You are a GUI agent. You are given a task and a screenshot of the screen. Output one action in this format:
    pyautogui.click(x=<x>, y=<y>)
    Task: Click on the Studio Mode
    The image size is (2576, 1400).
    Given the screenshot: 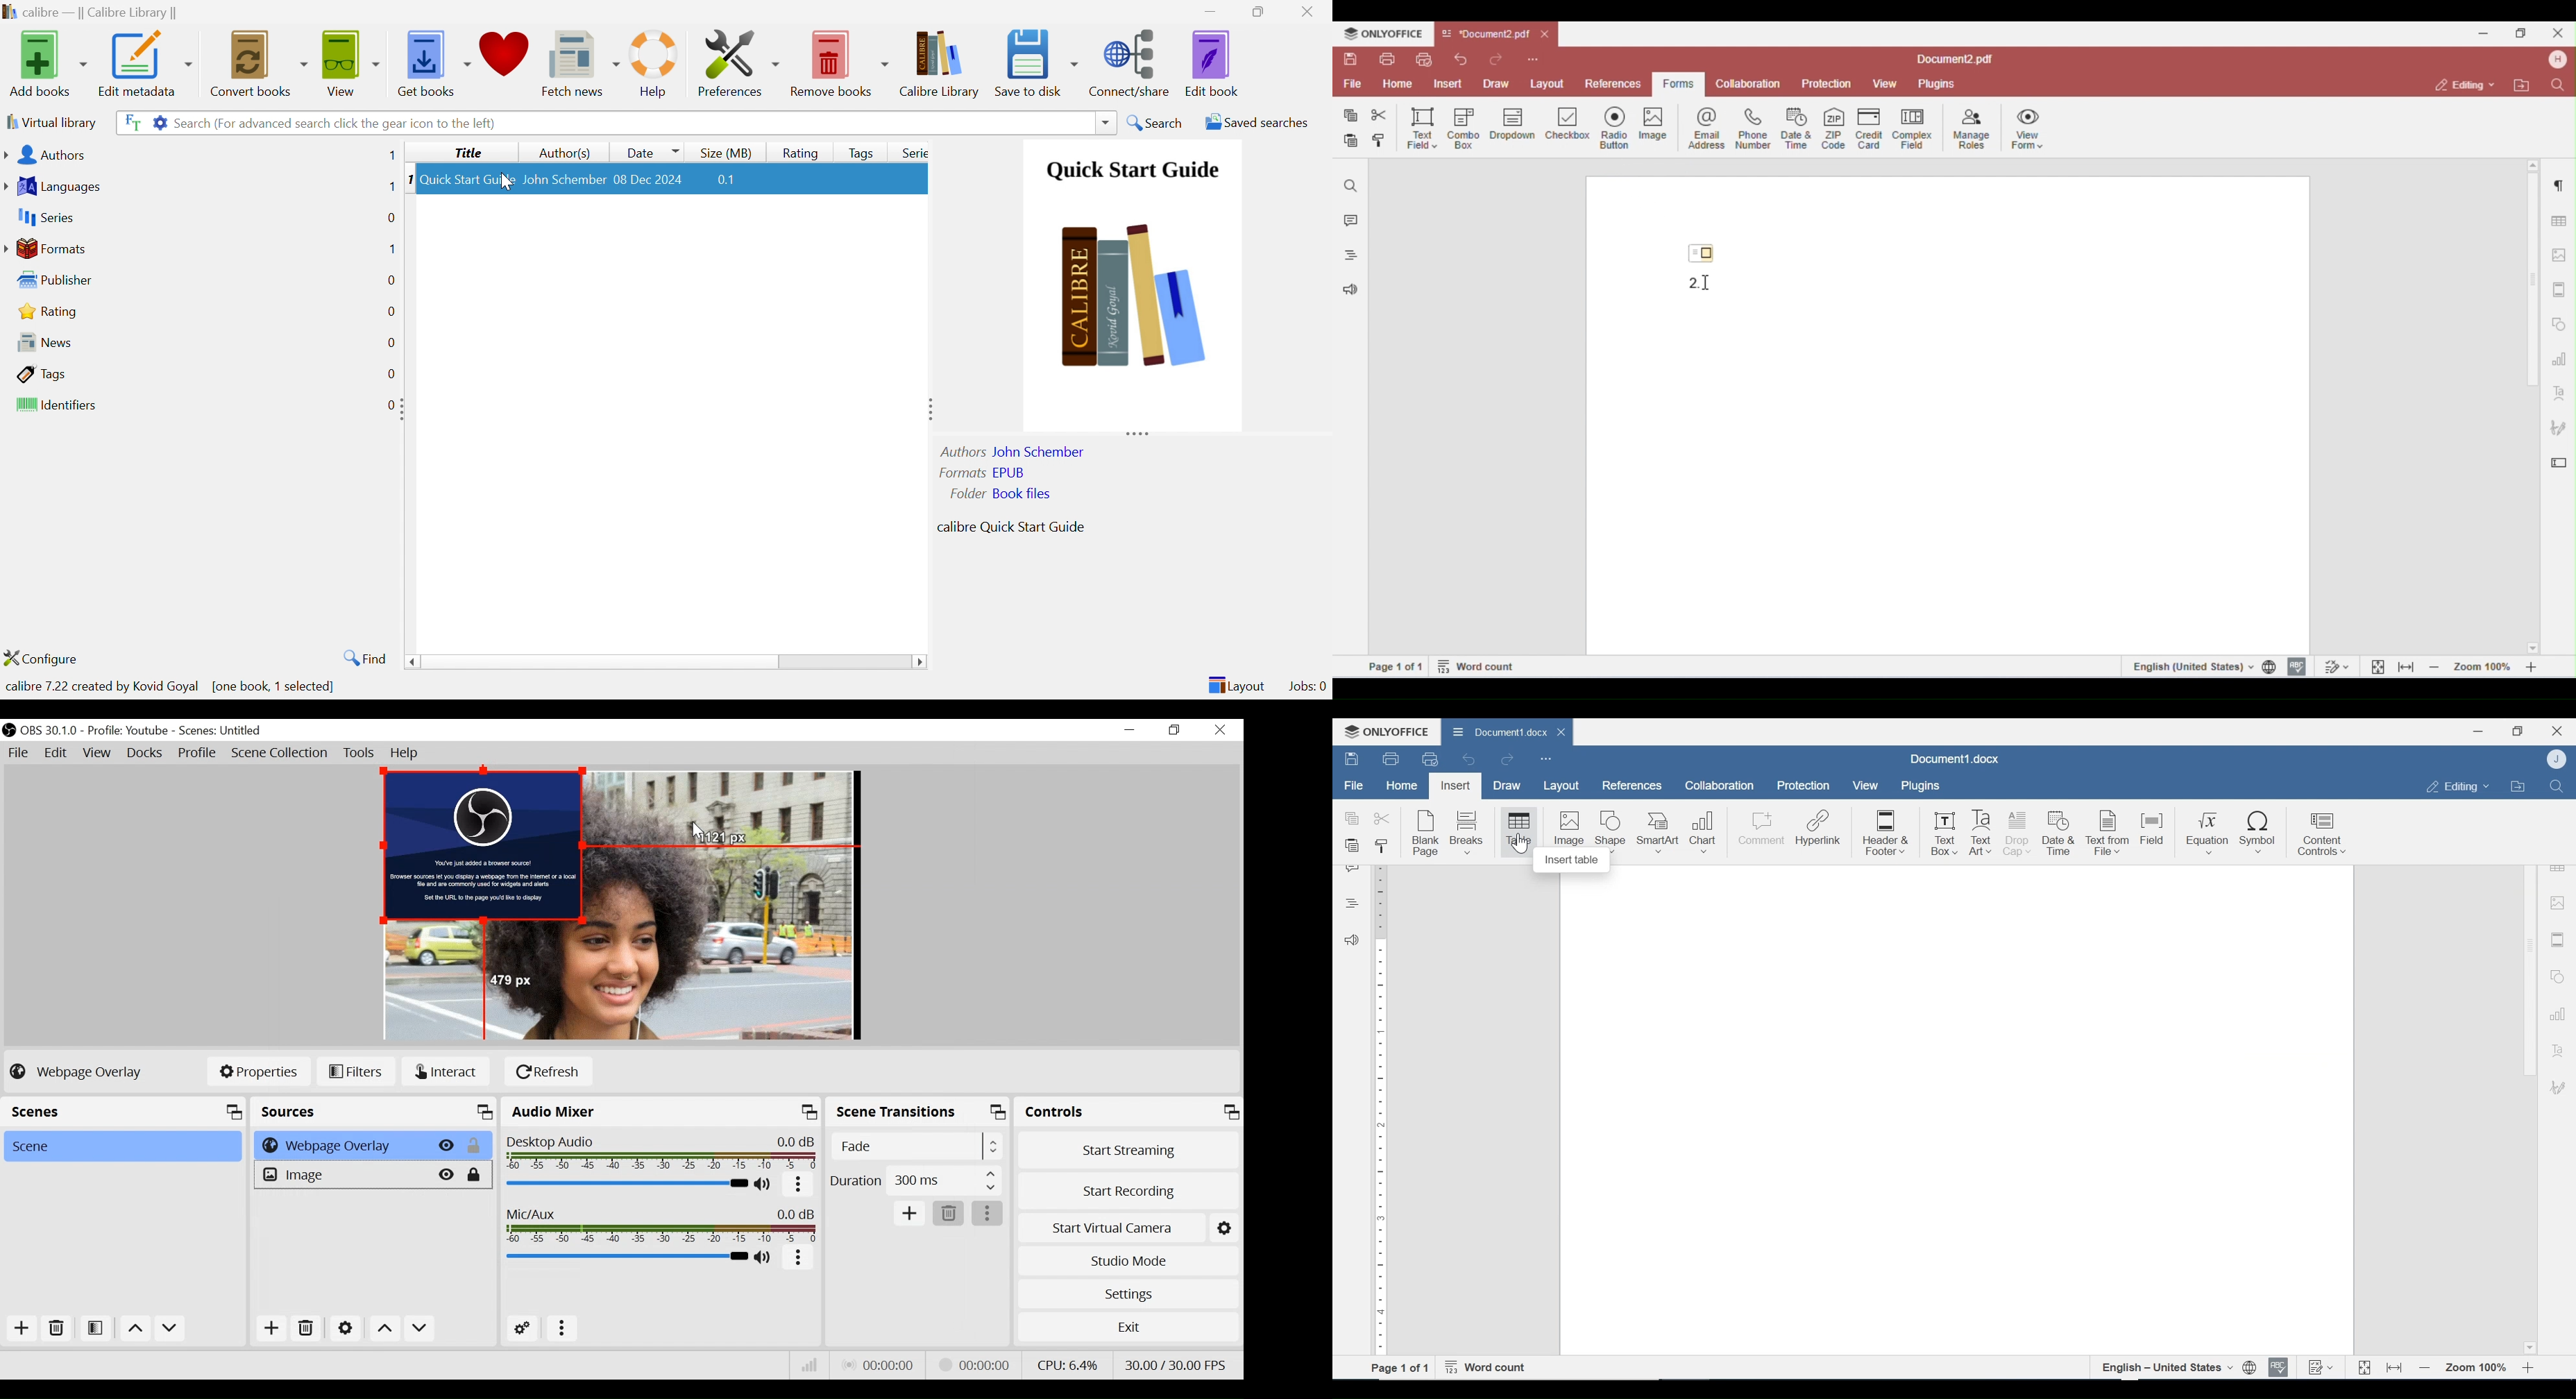 What is the action you would take?
    pyautogui.click(x=1128, y=1261)
    